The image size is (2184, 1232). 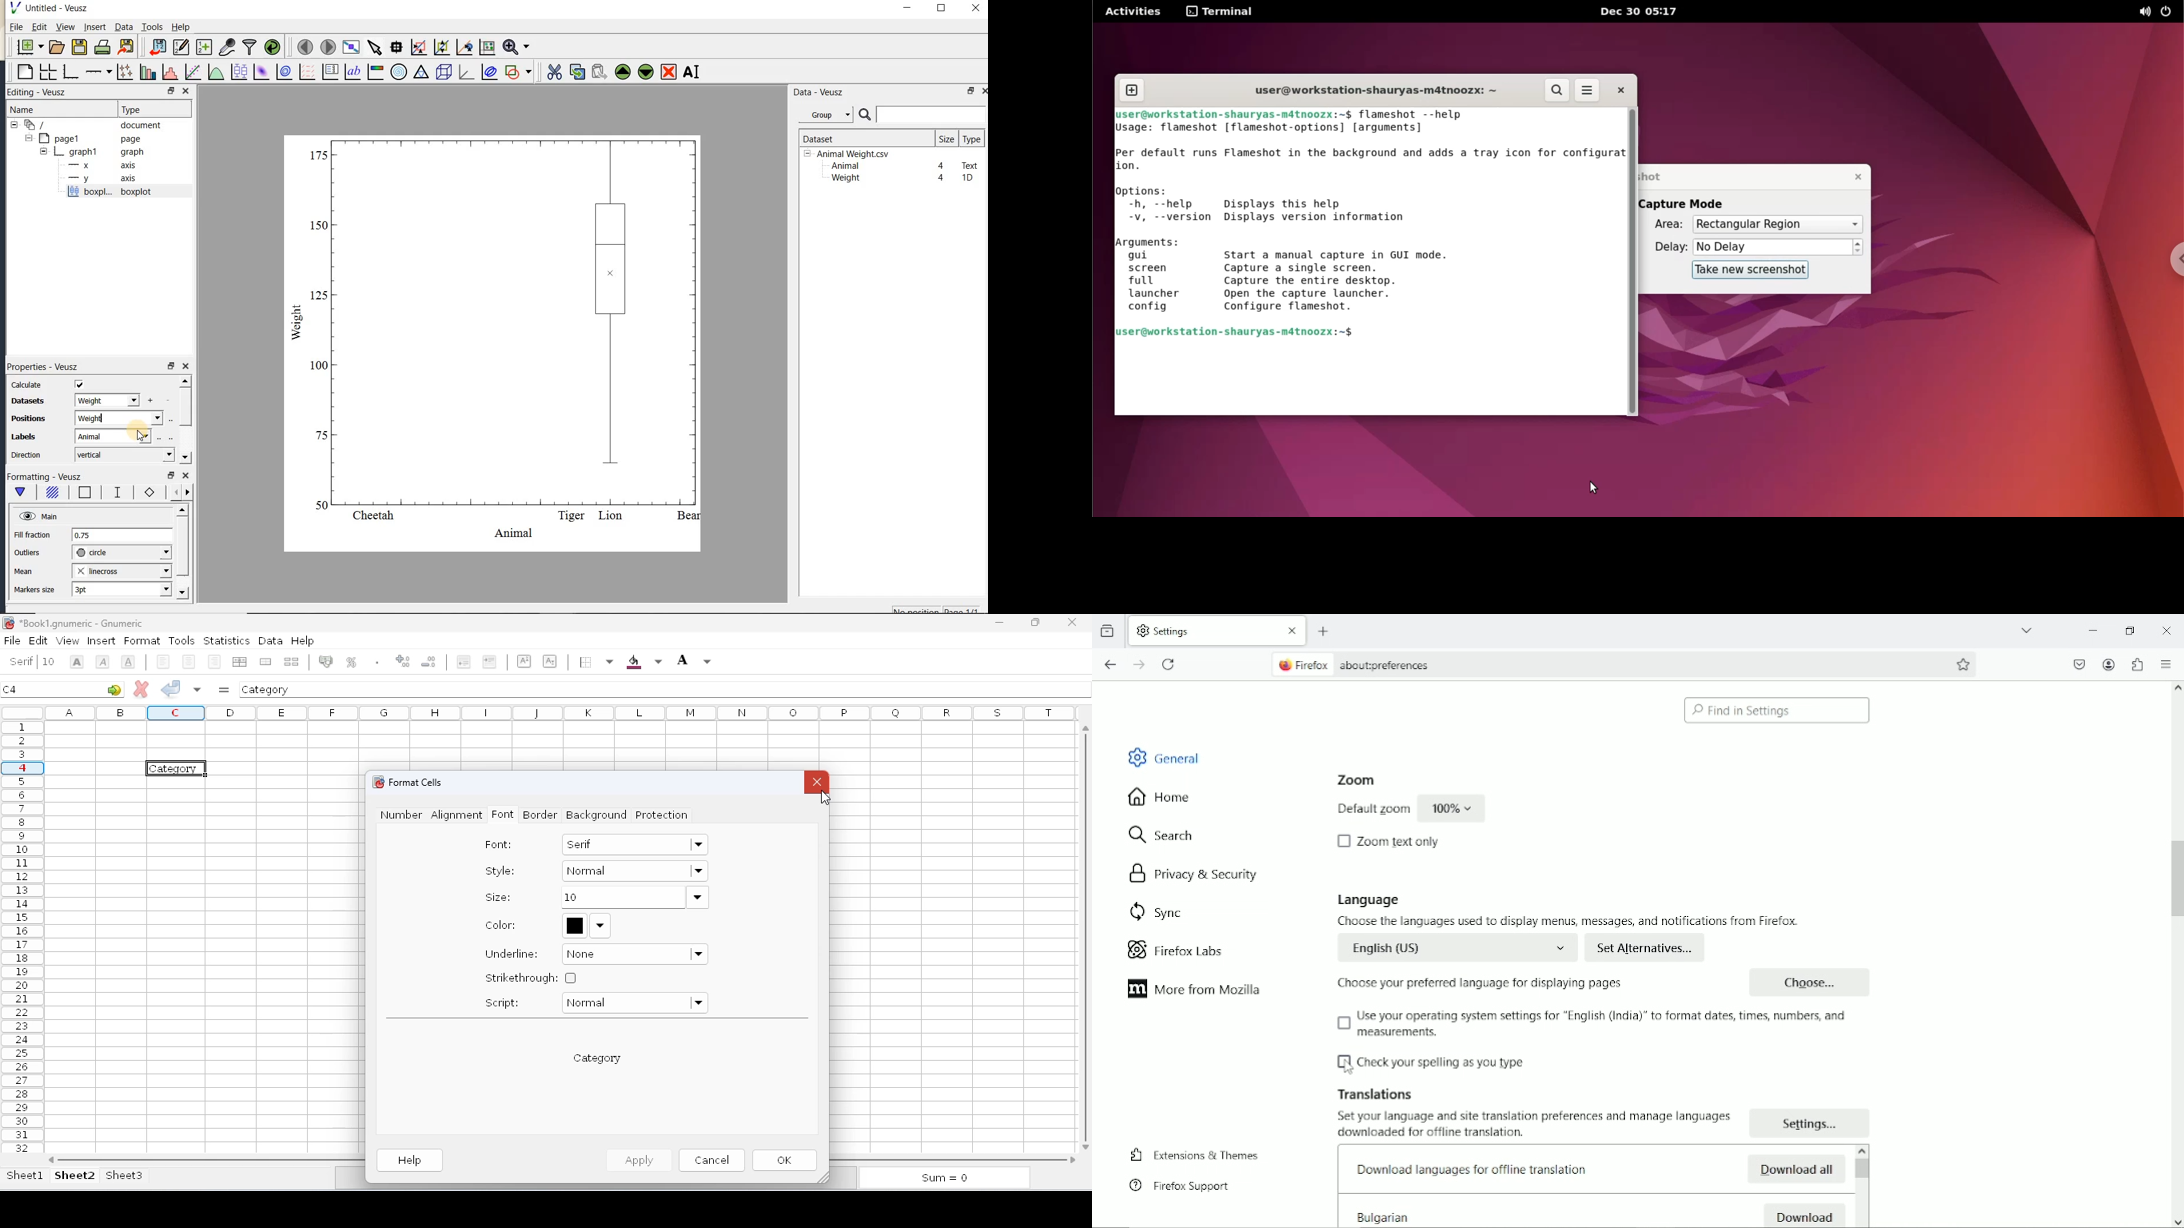 What do you see at coordinates (1385, 1215) in the screenshot?
I see `Bulgarian` at bounding box center [1385, 1215].